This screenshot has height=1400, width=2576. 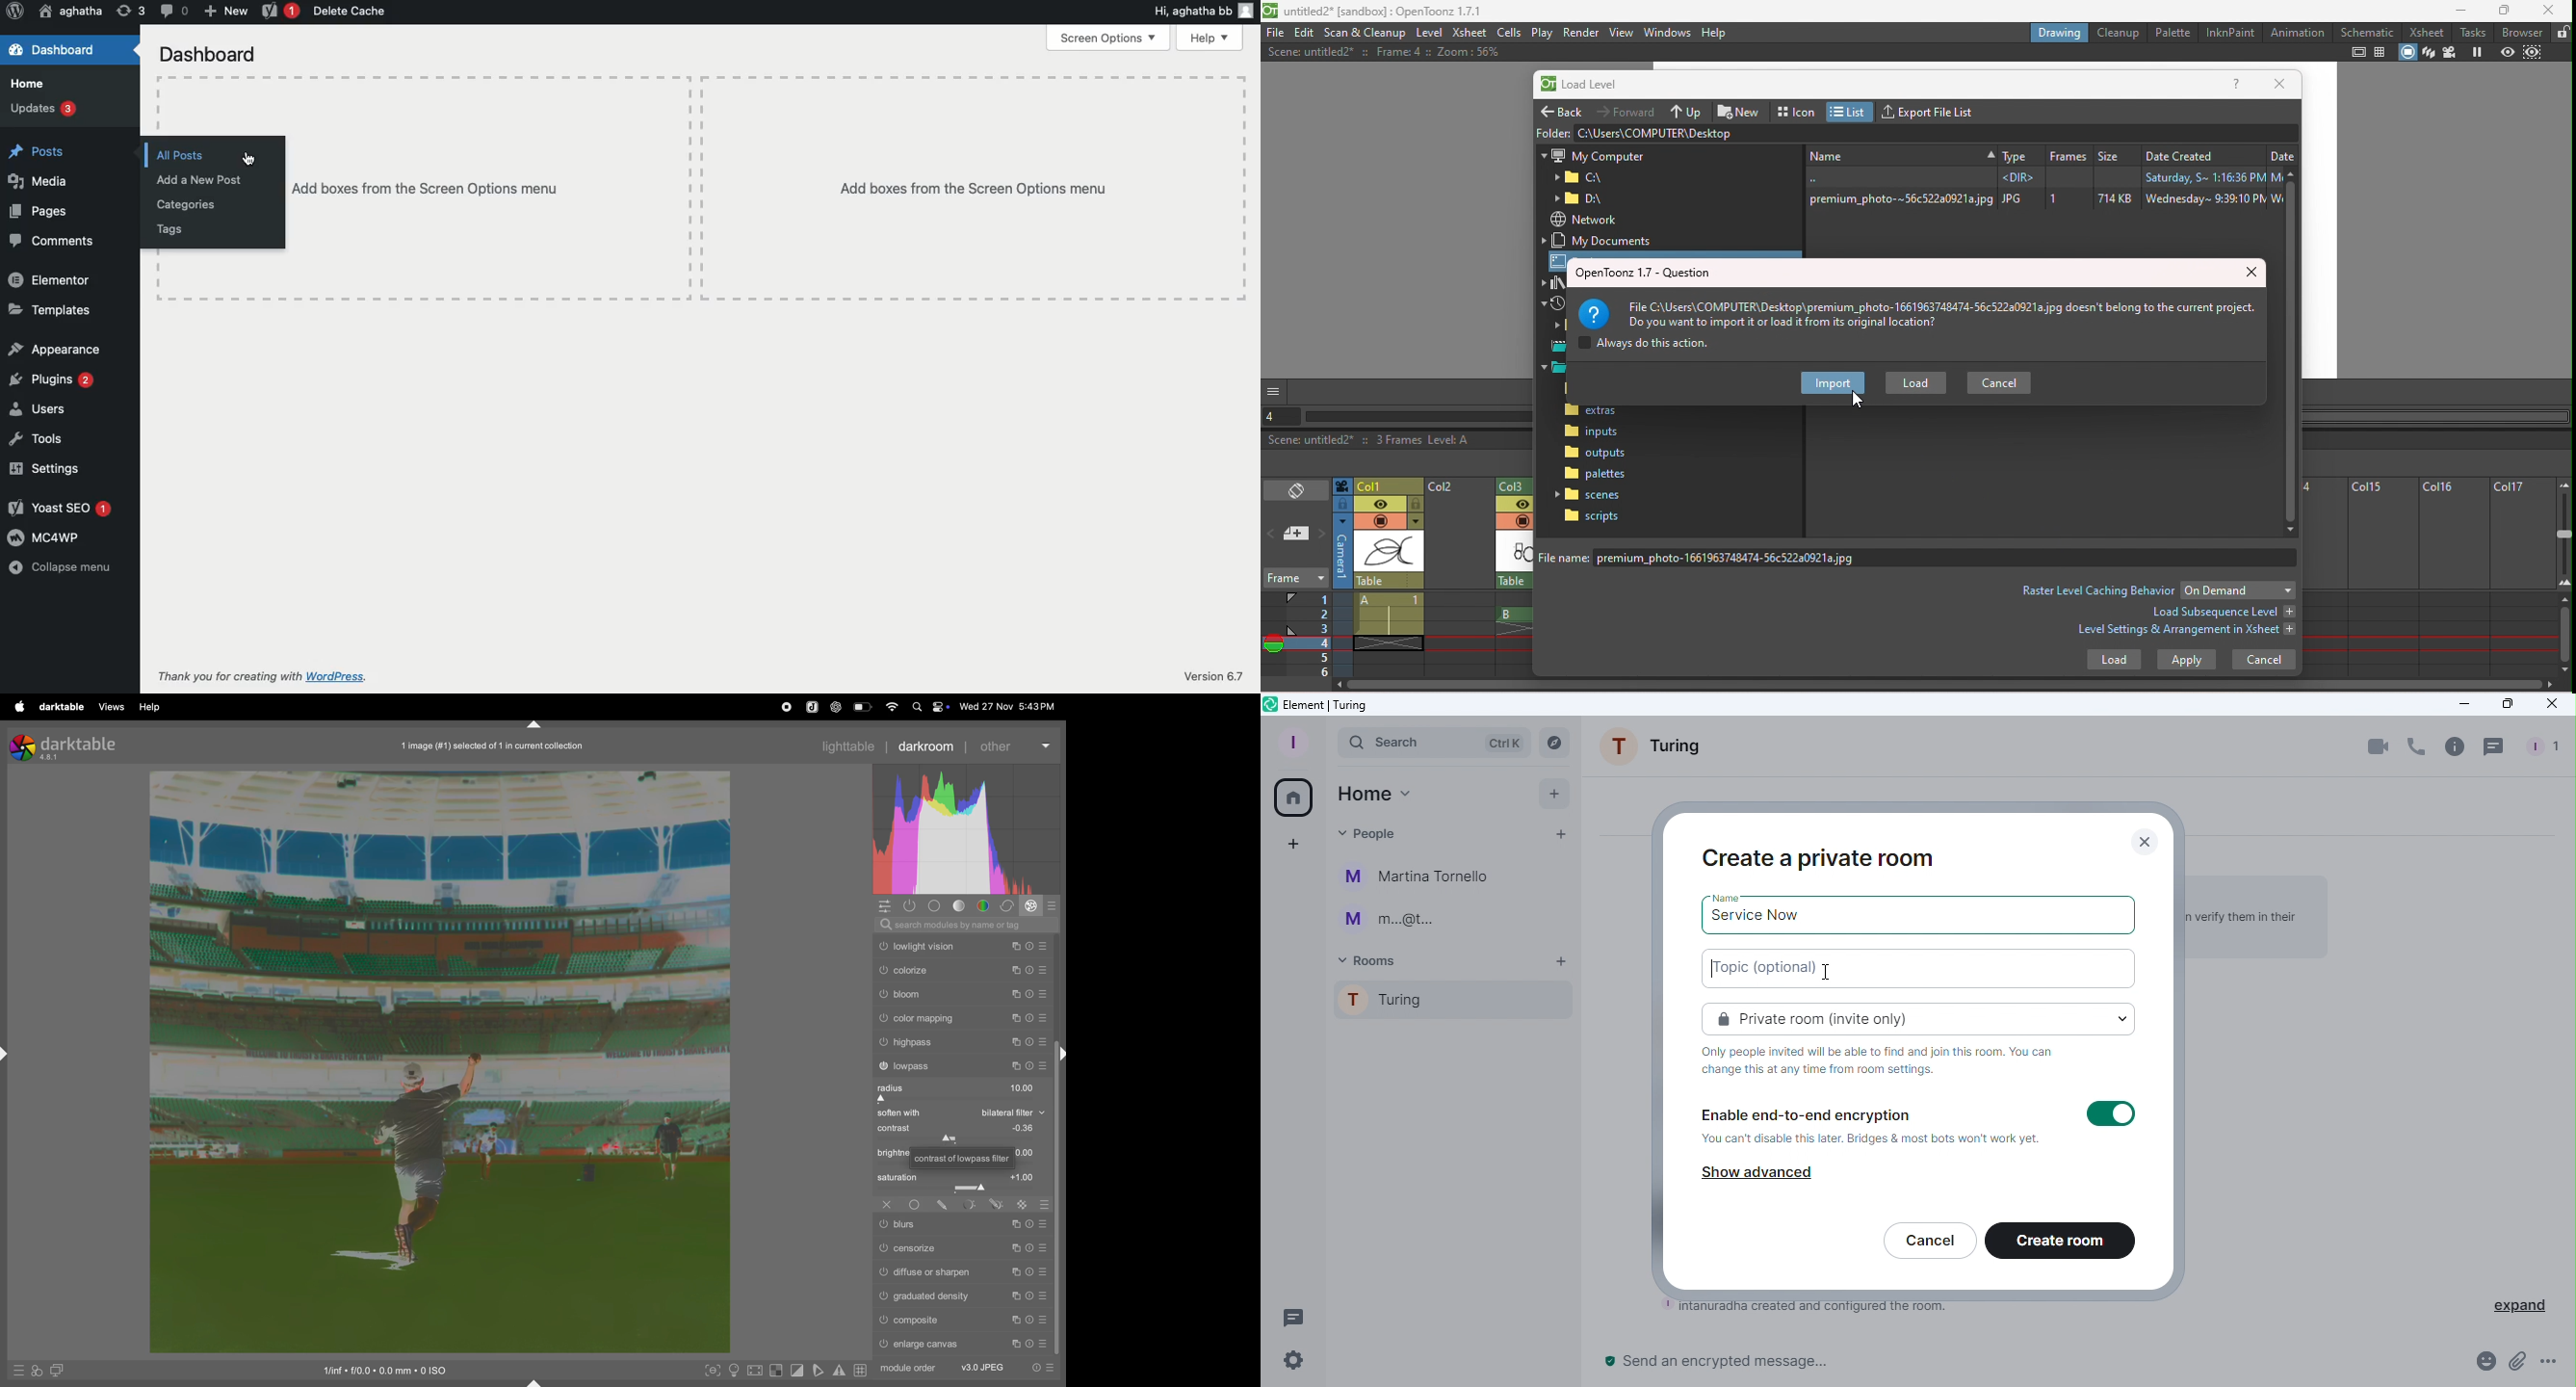 What do you see at coordinates (1374, 794) in the screenshot?
I see `Home` at bounding box center [1374, 794].